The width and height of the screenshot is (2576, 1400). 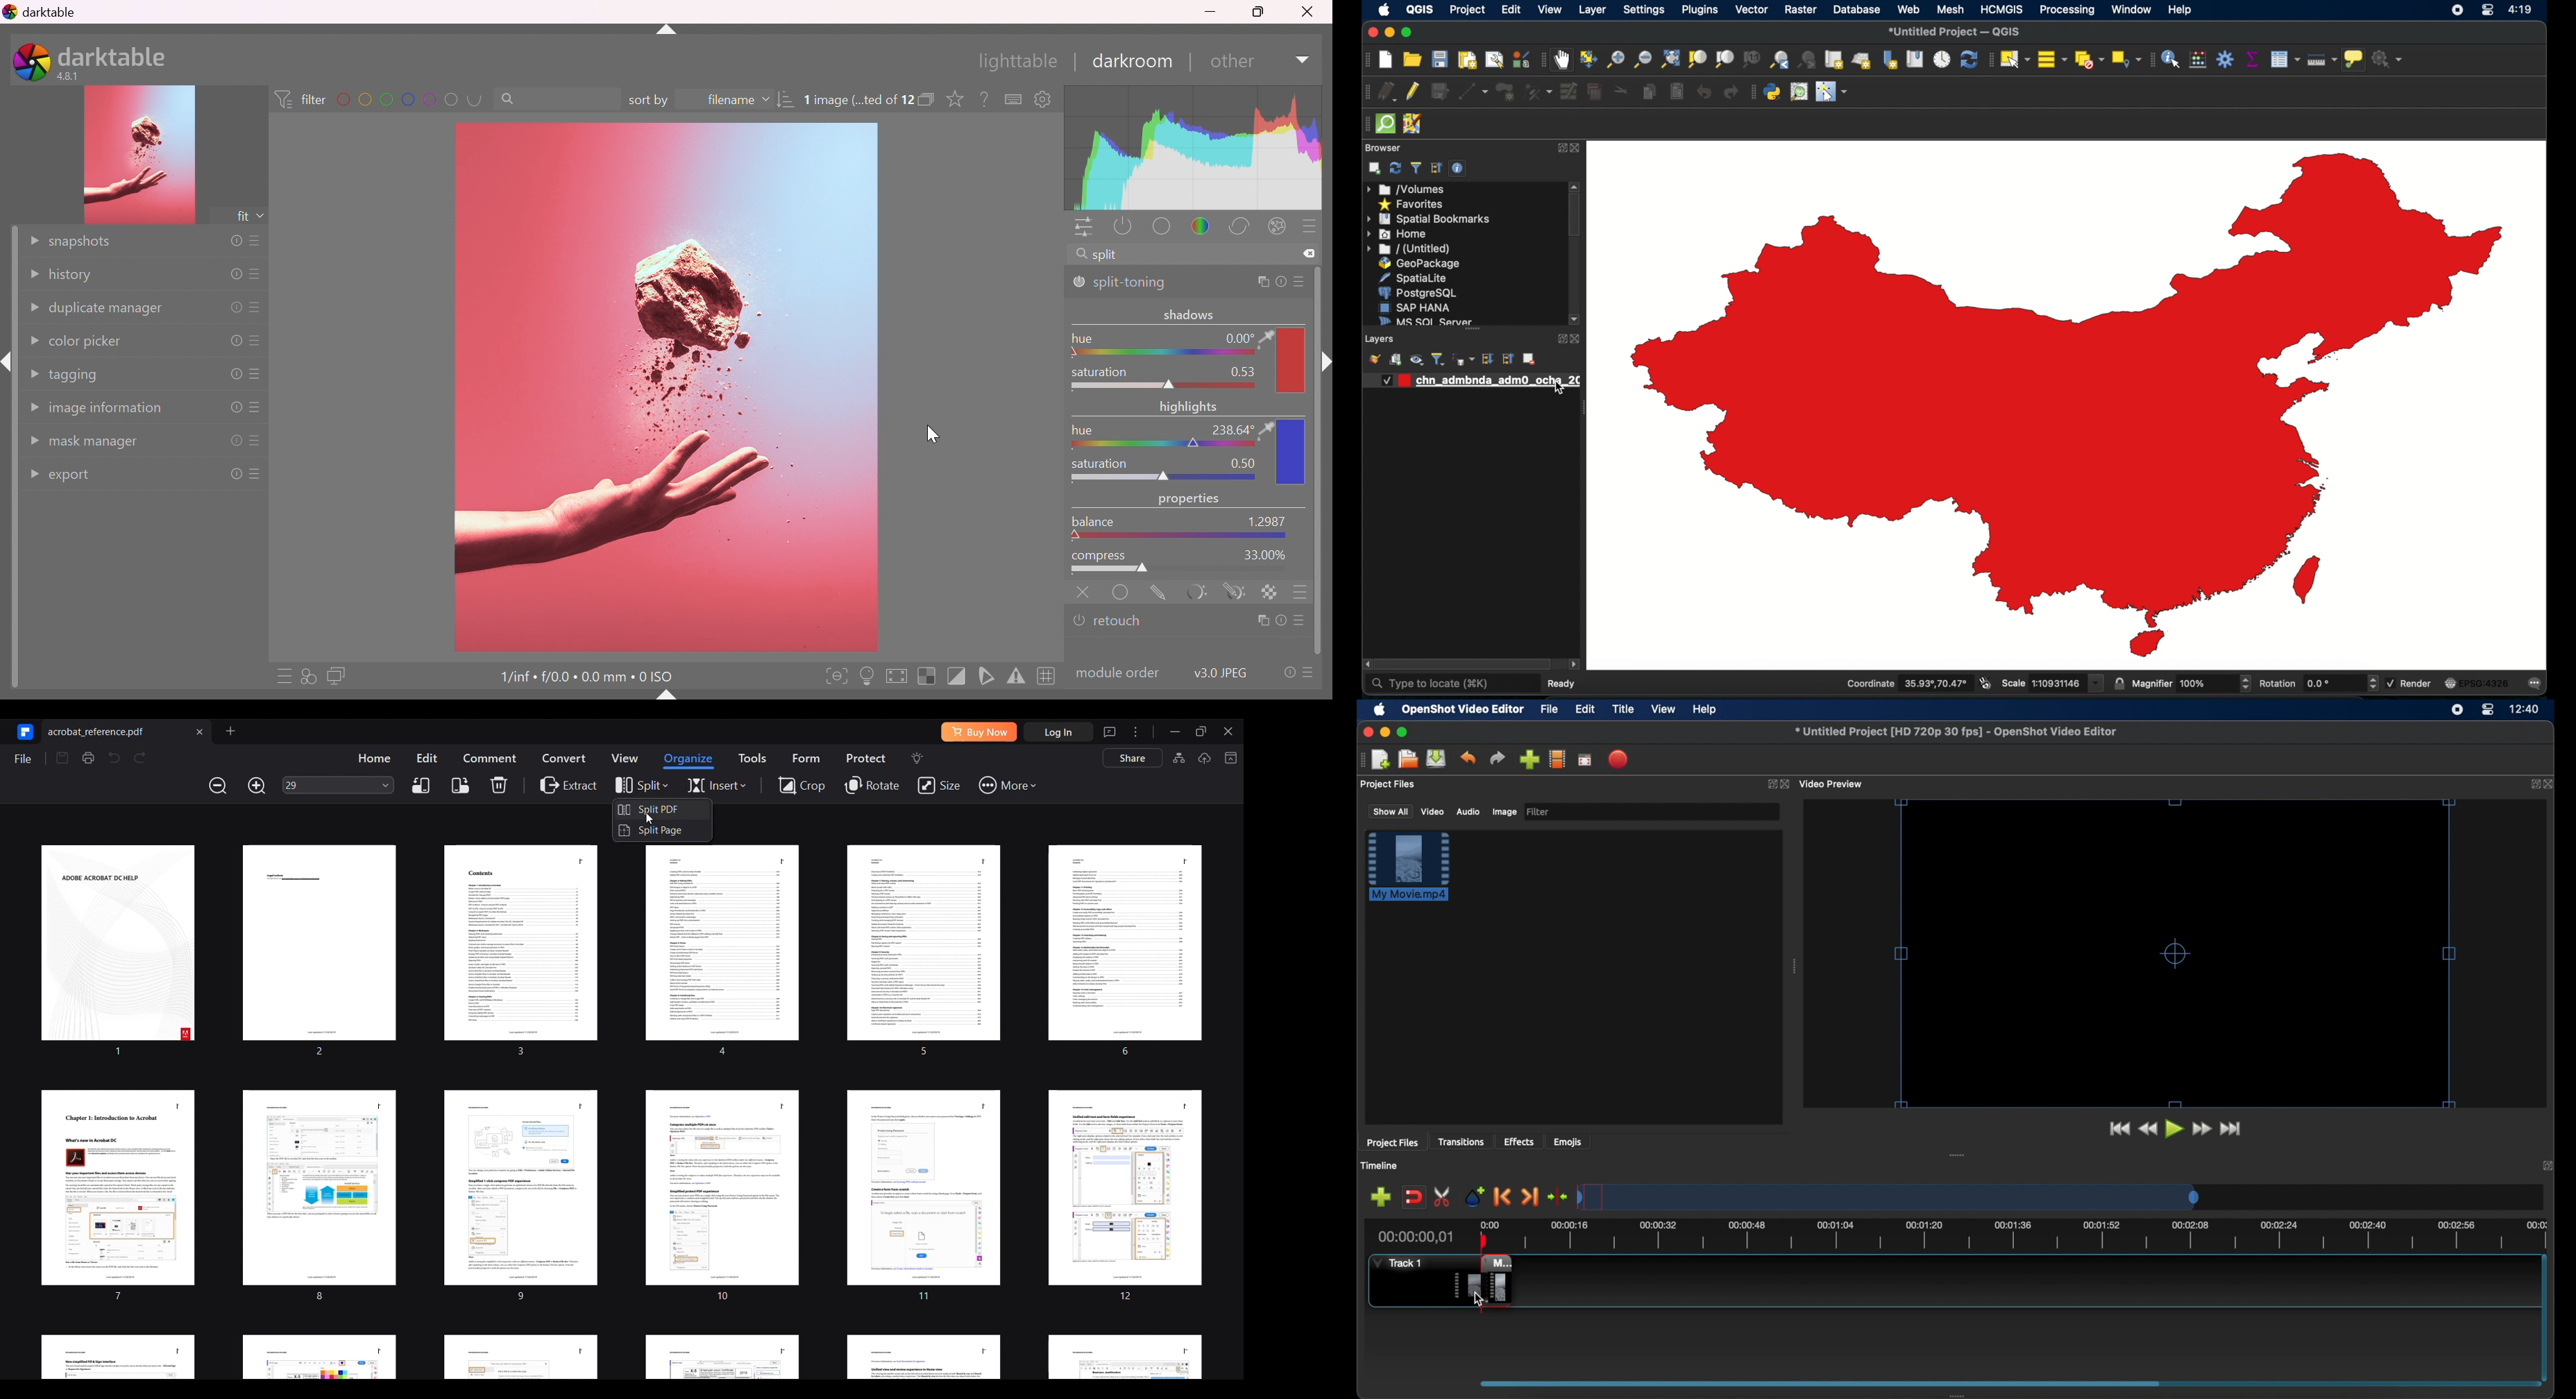 I want to click on lock scale, so click(x=2119, y=684).